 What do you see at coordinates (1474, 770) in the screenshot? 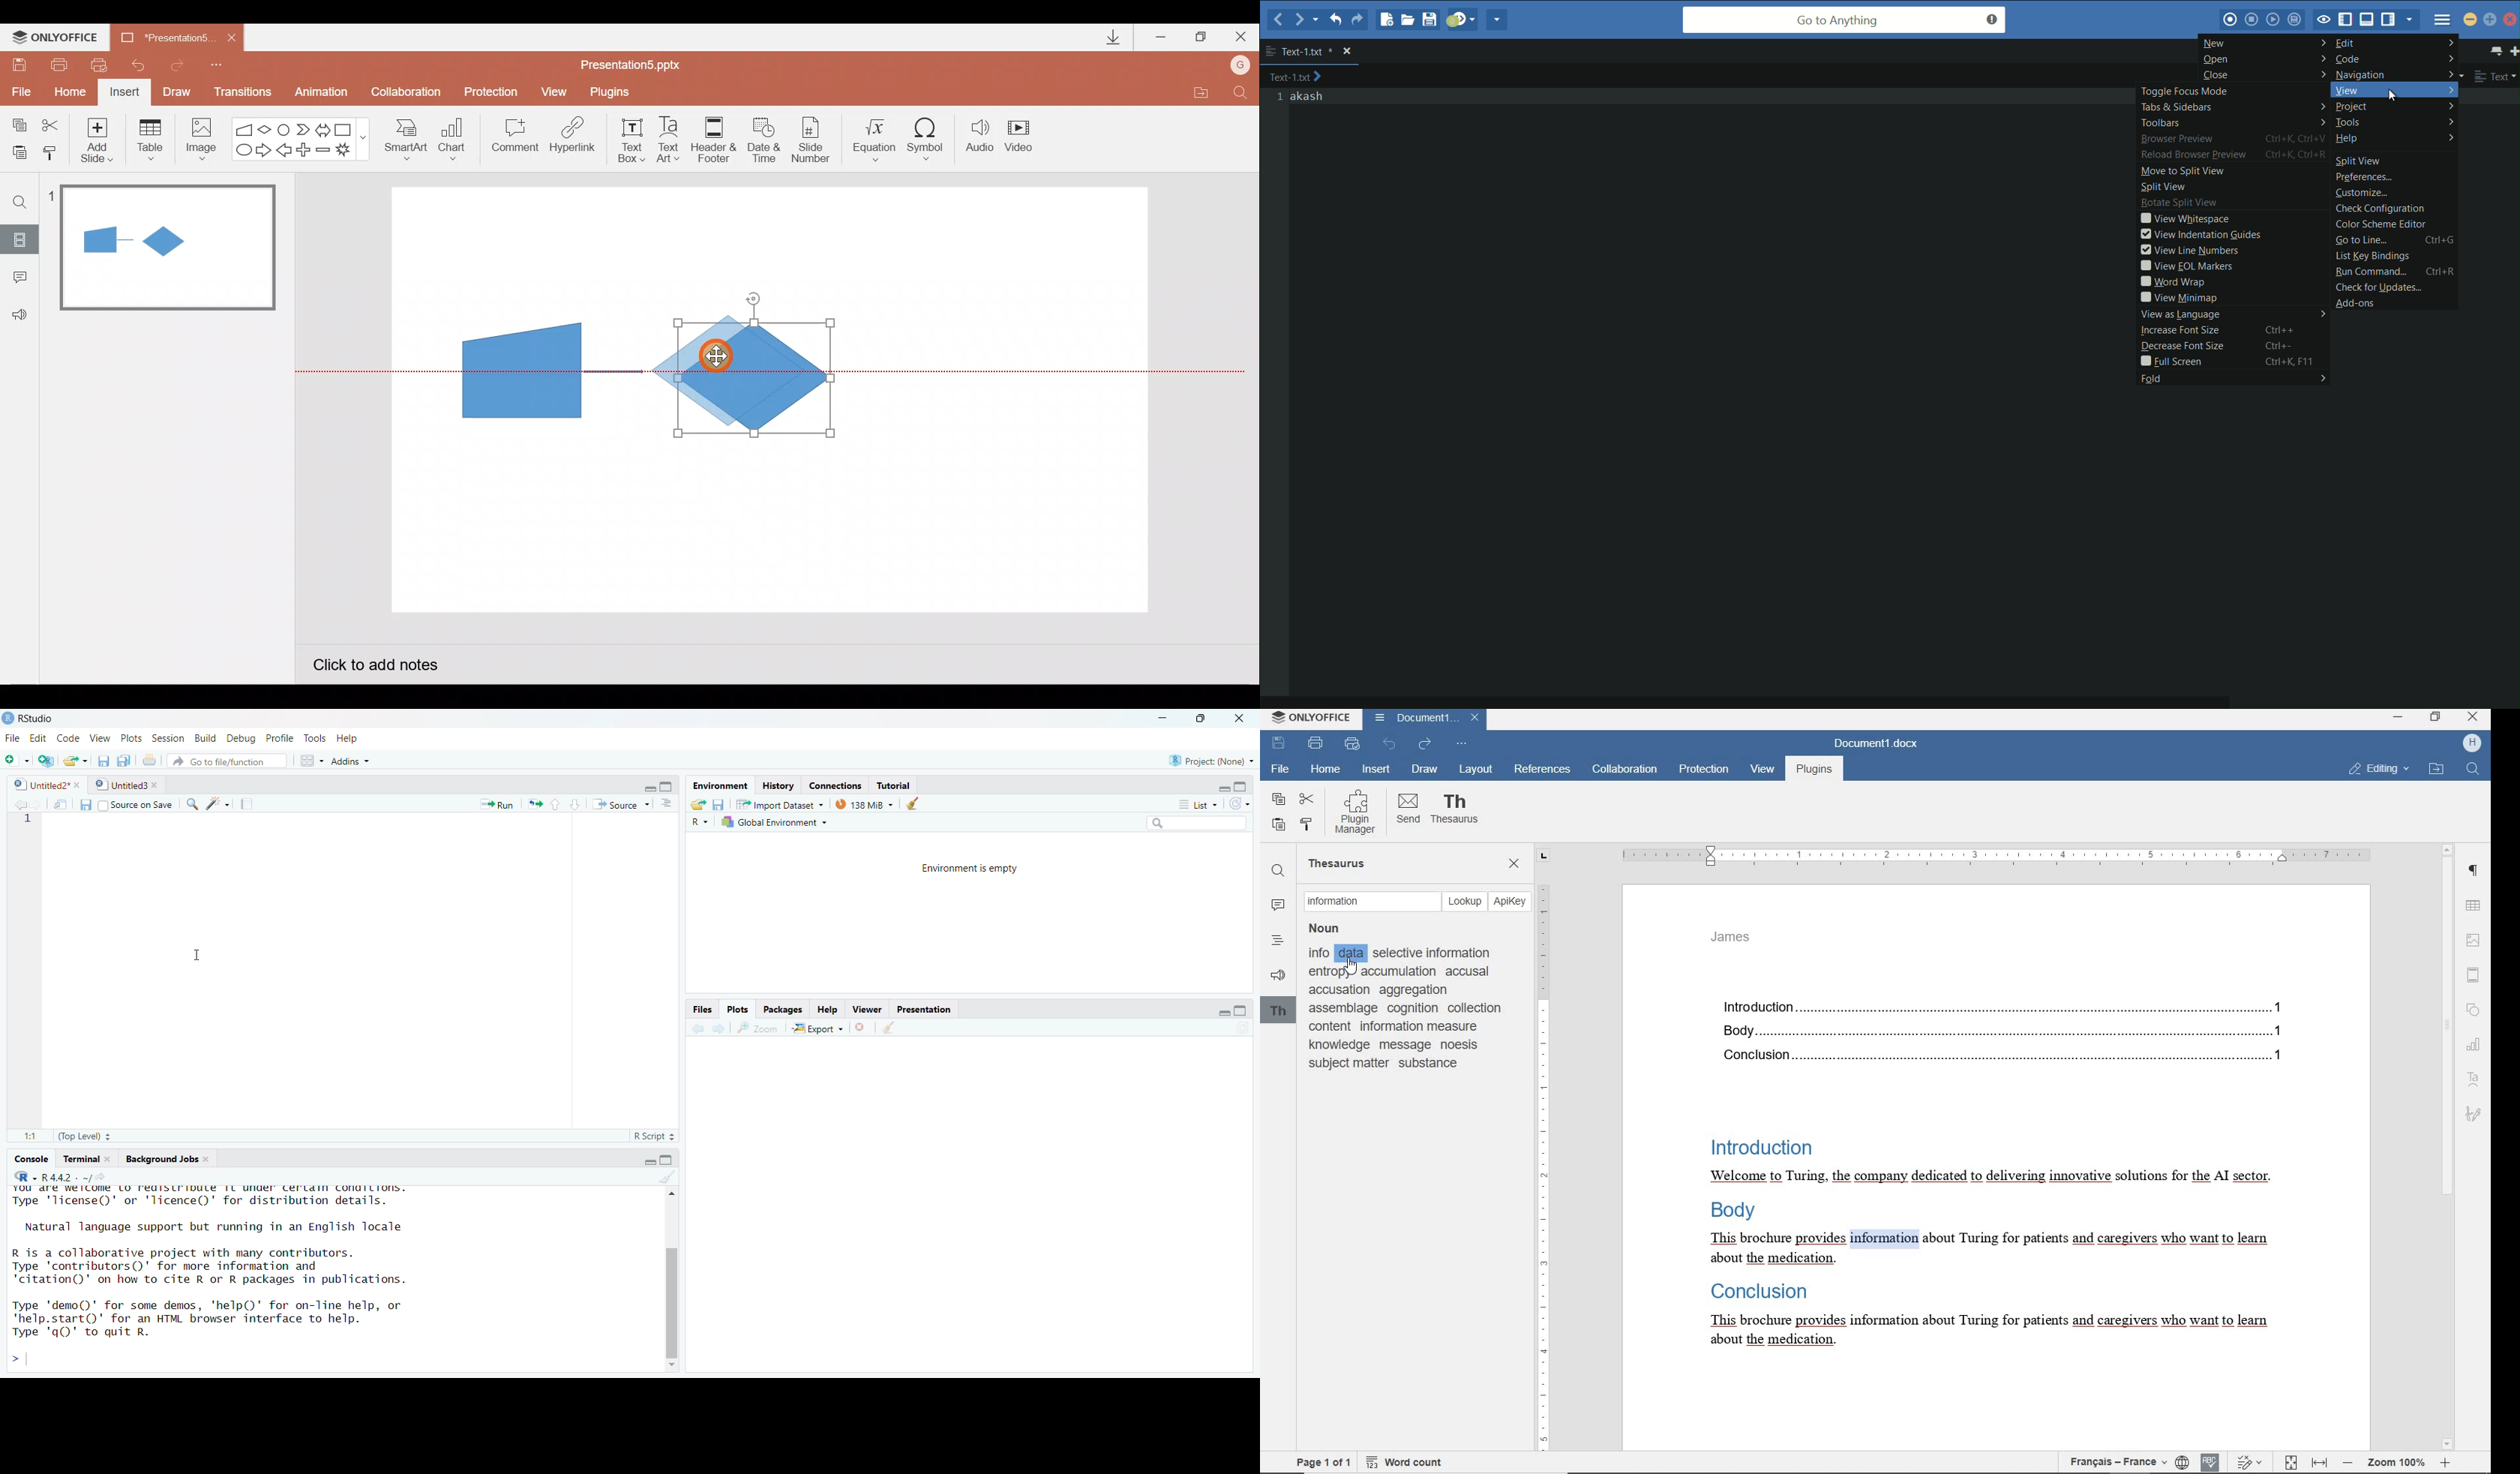
I see `LAYOUT` at bounding box center [1474, 770].